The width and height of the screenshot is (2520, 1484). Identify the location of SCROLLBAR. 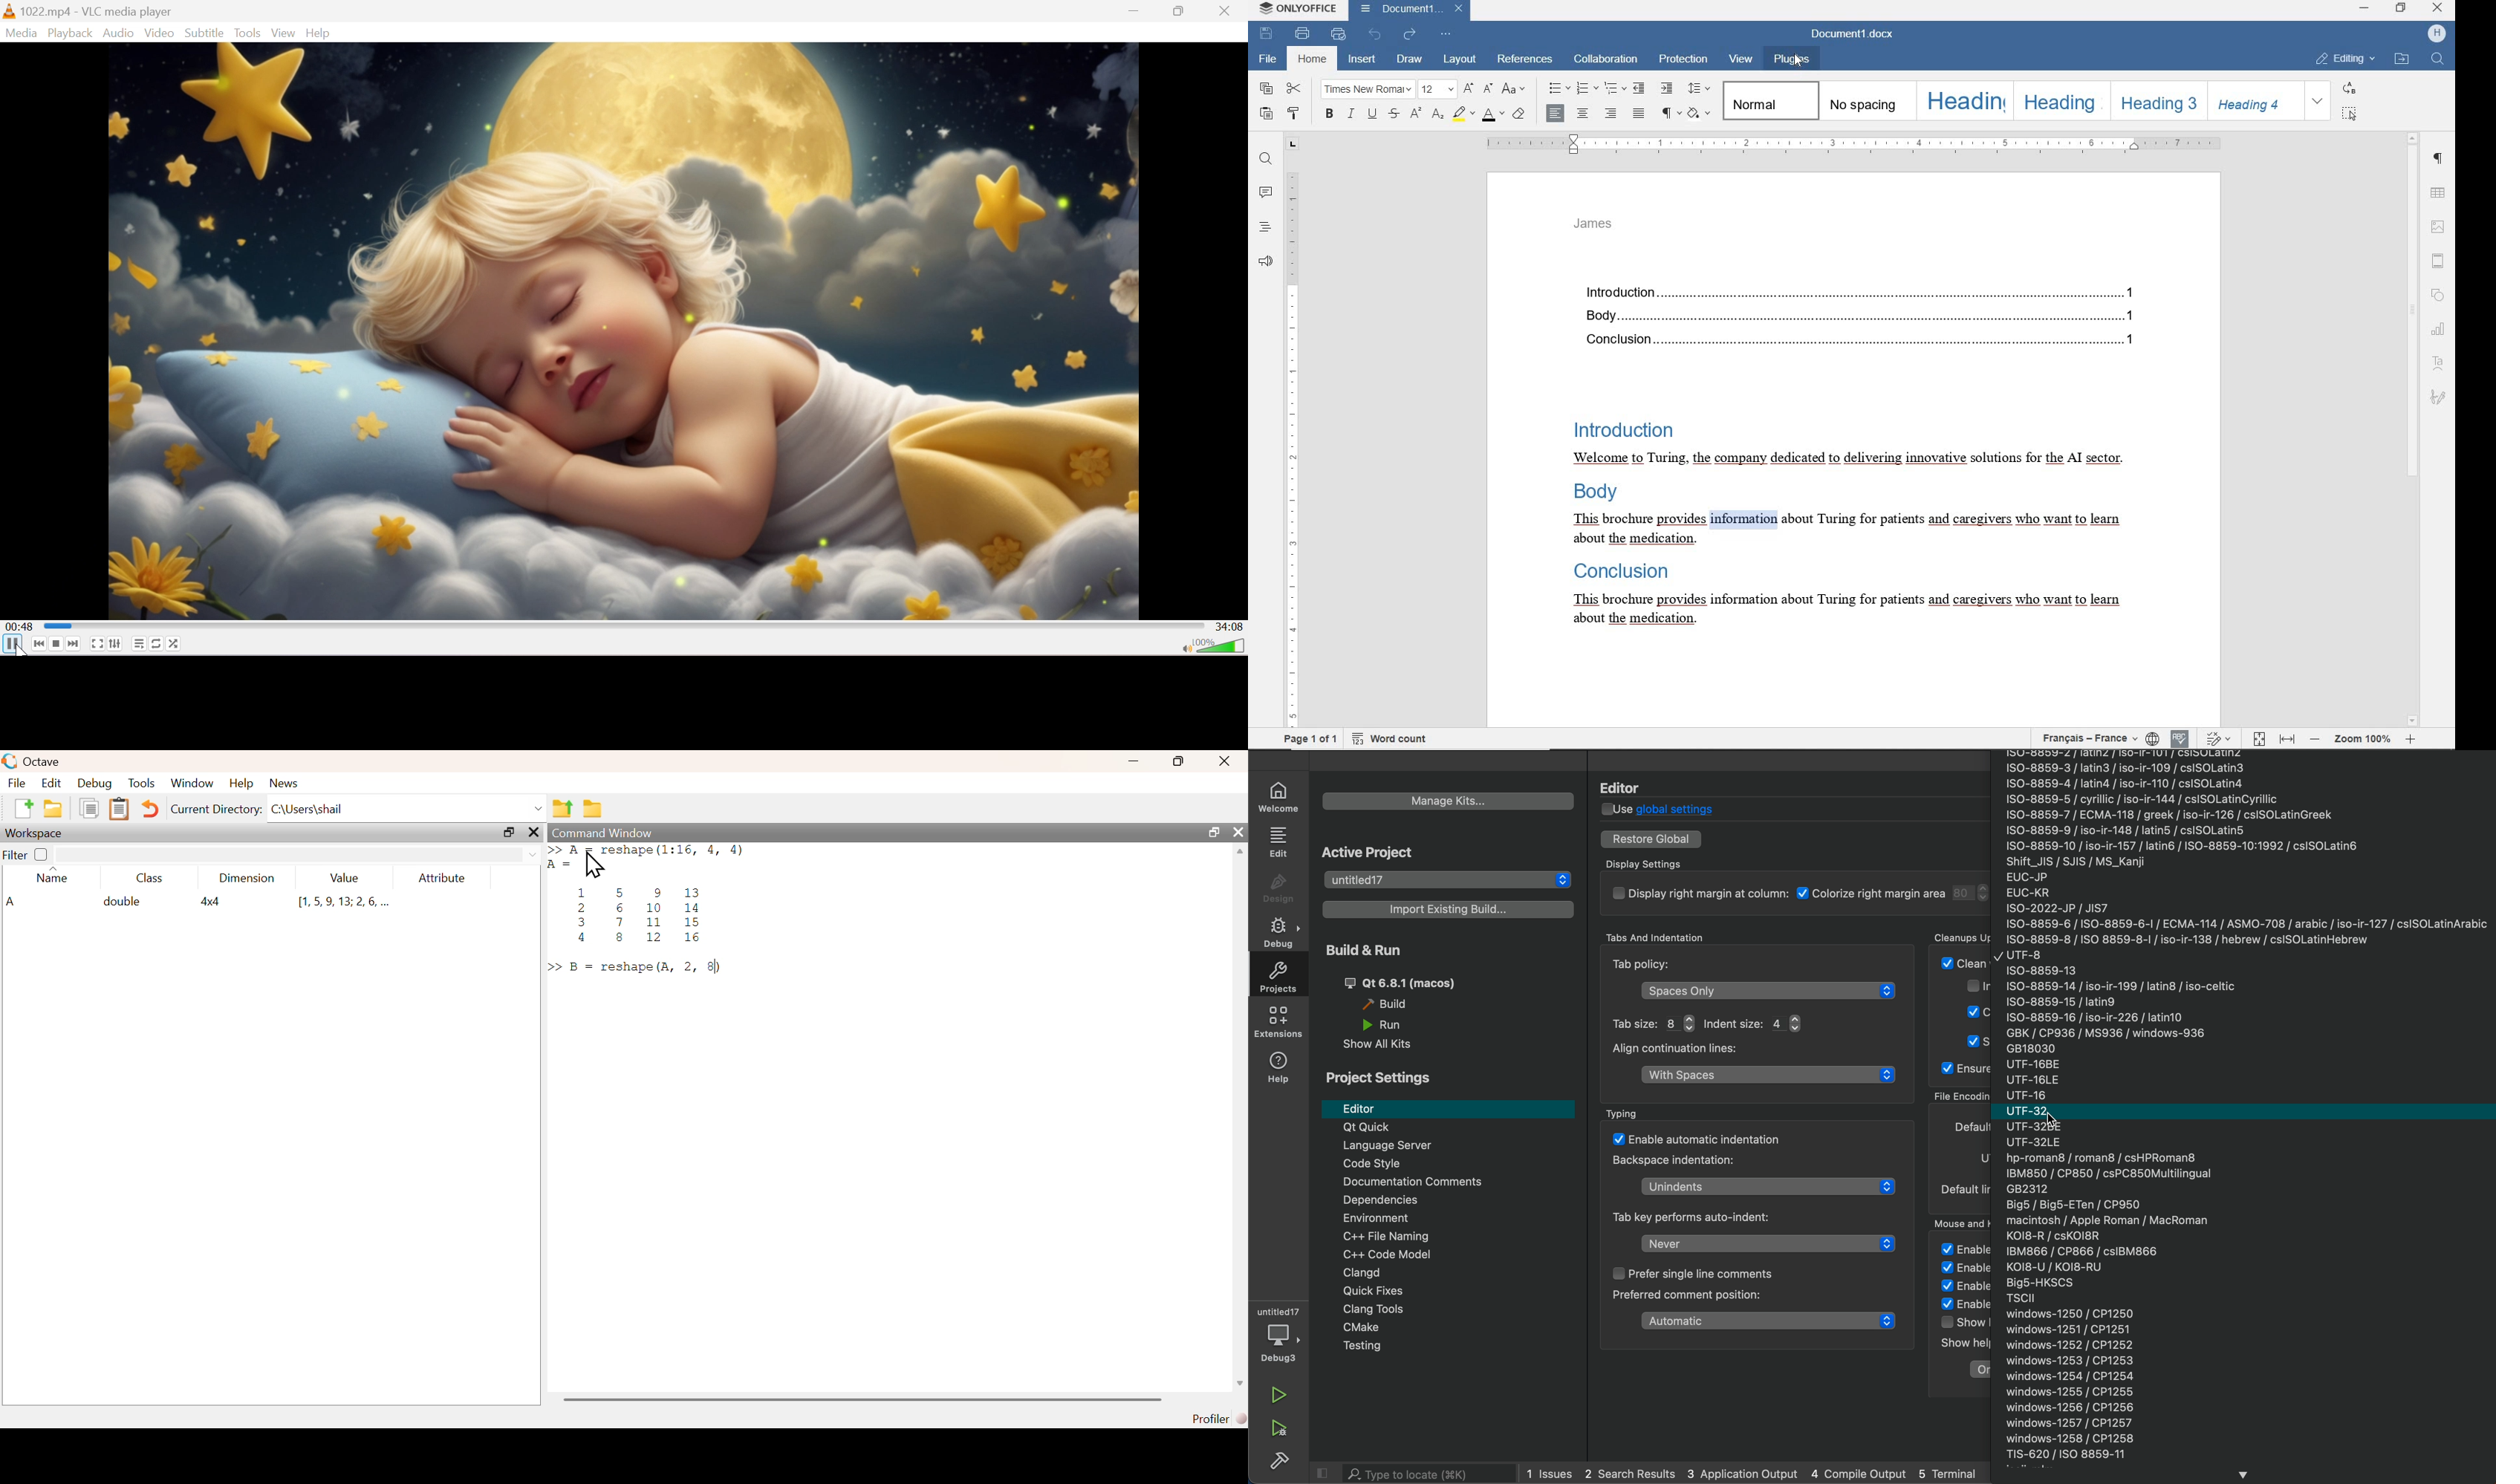
(2413, 429).